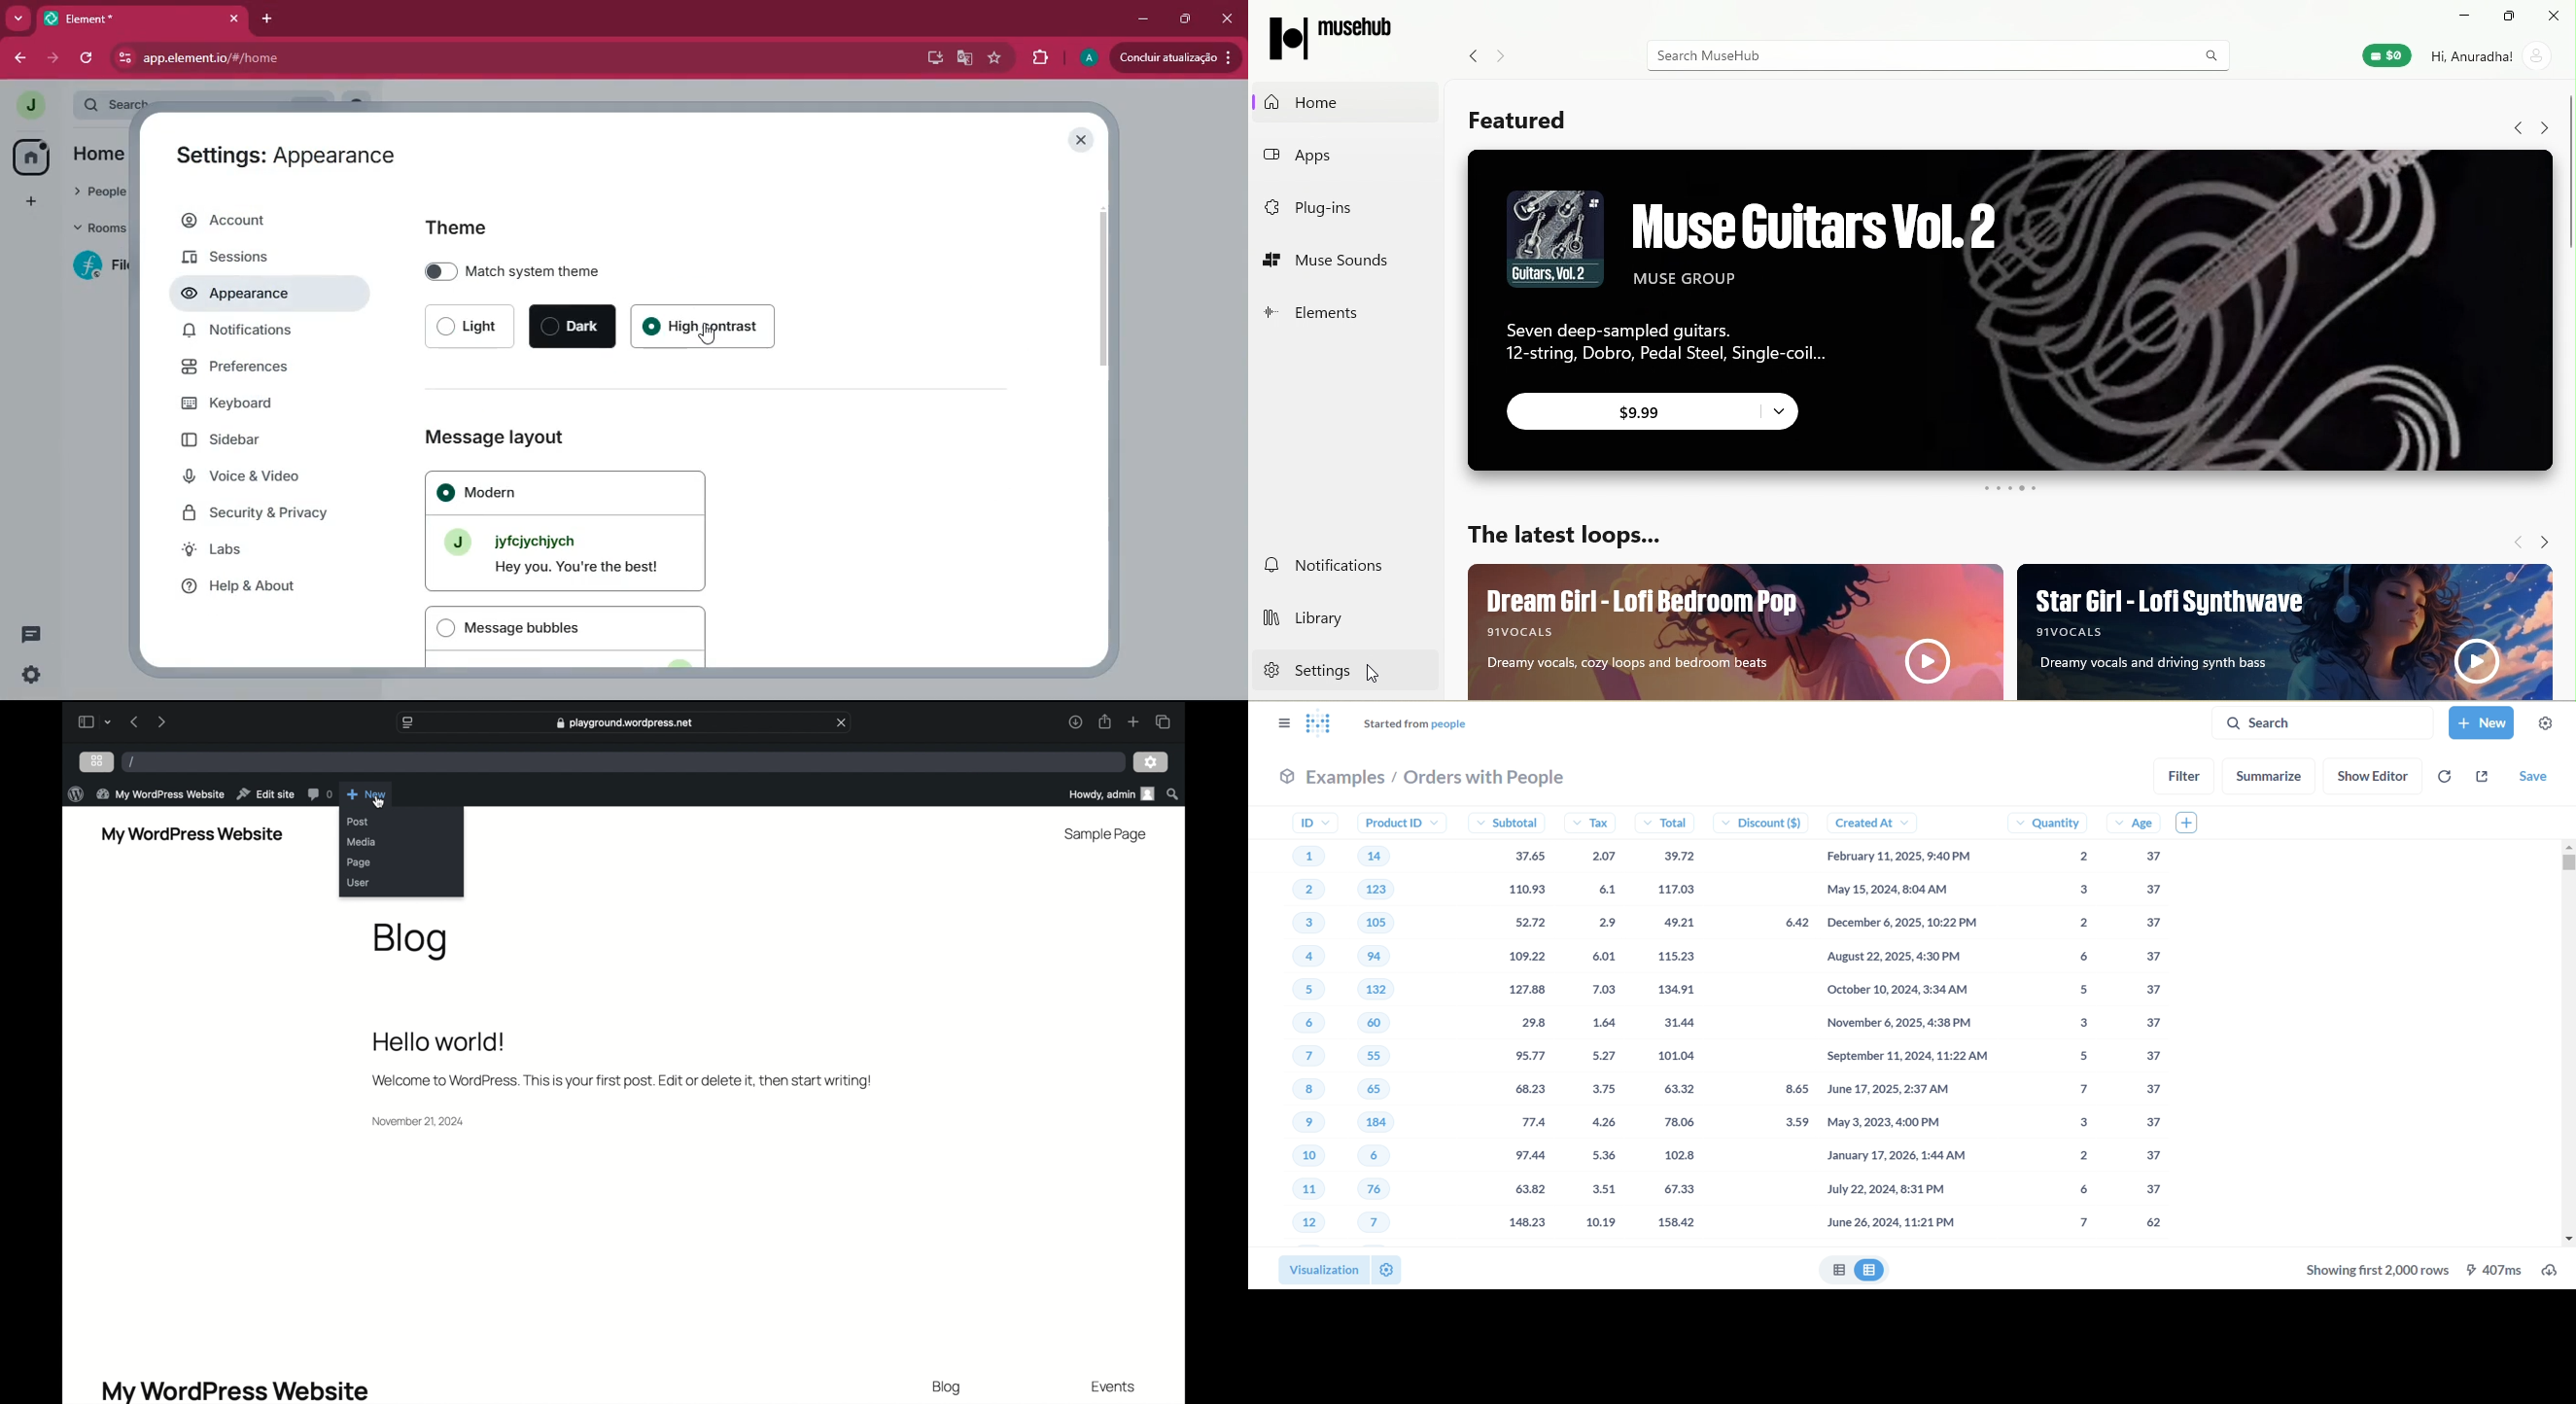 Image resolution: width=2576 pixels, height=1428 pixels. What do you see at coordinates (2495, 54) in the screenshot?
I see `account` at bounding box center [2495, 54].